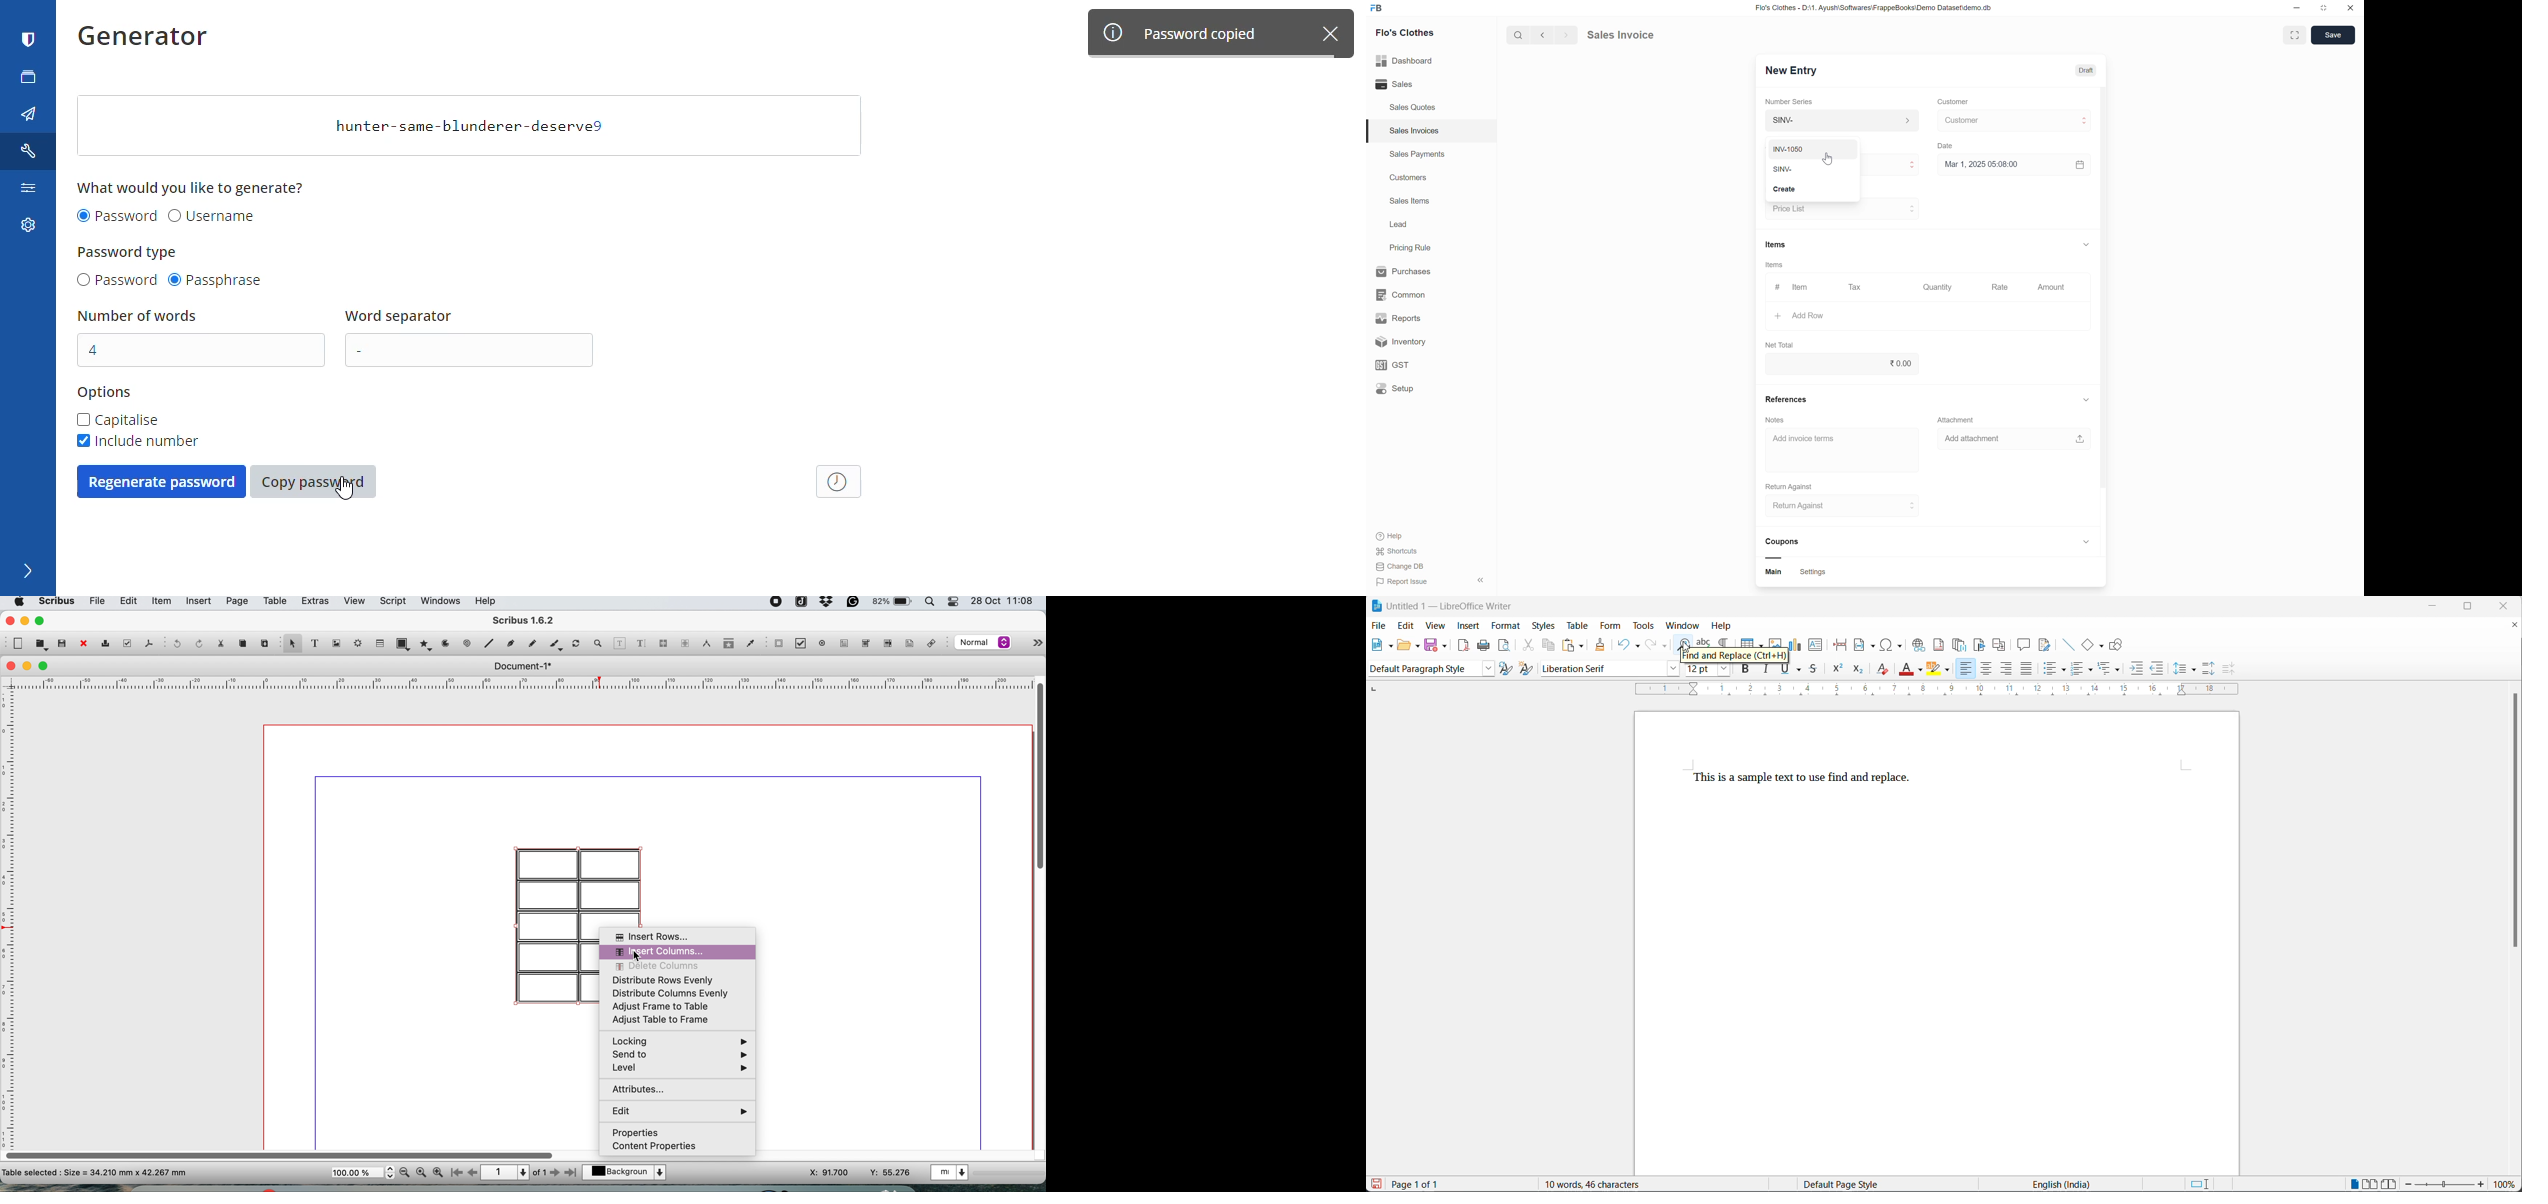  Describe the element at coordinates (2158, 670) in the screenshot. I see `decrease indent` at that location.